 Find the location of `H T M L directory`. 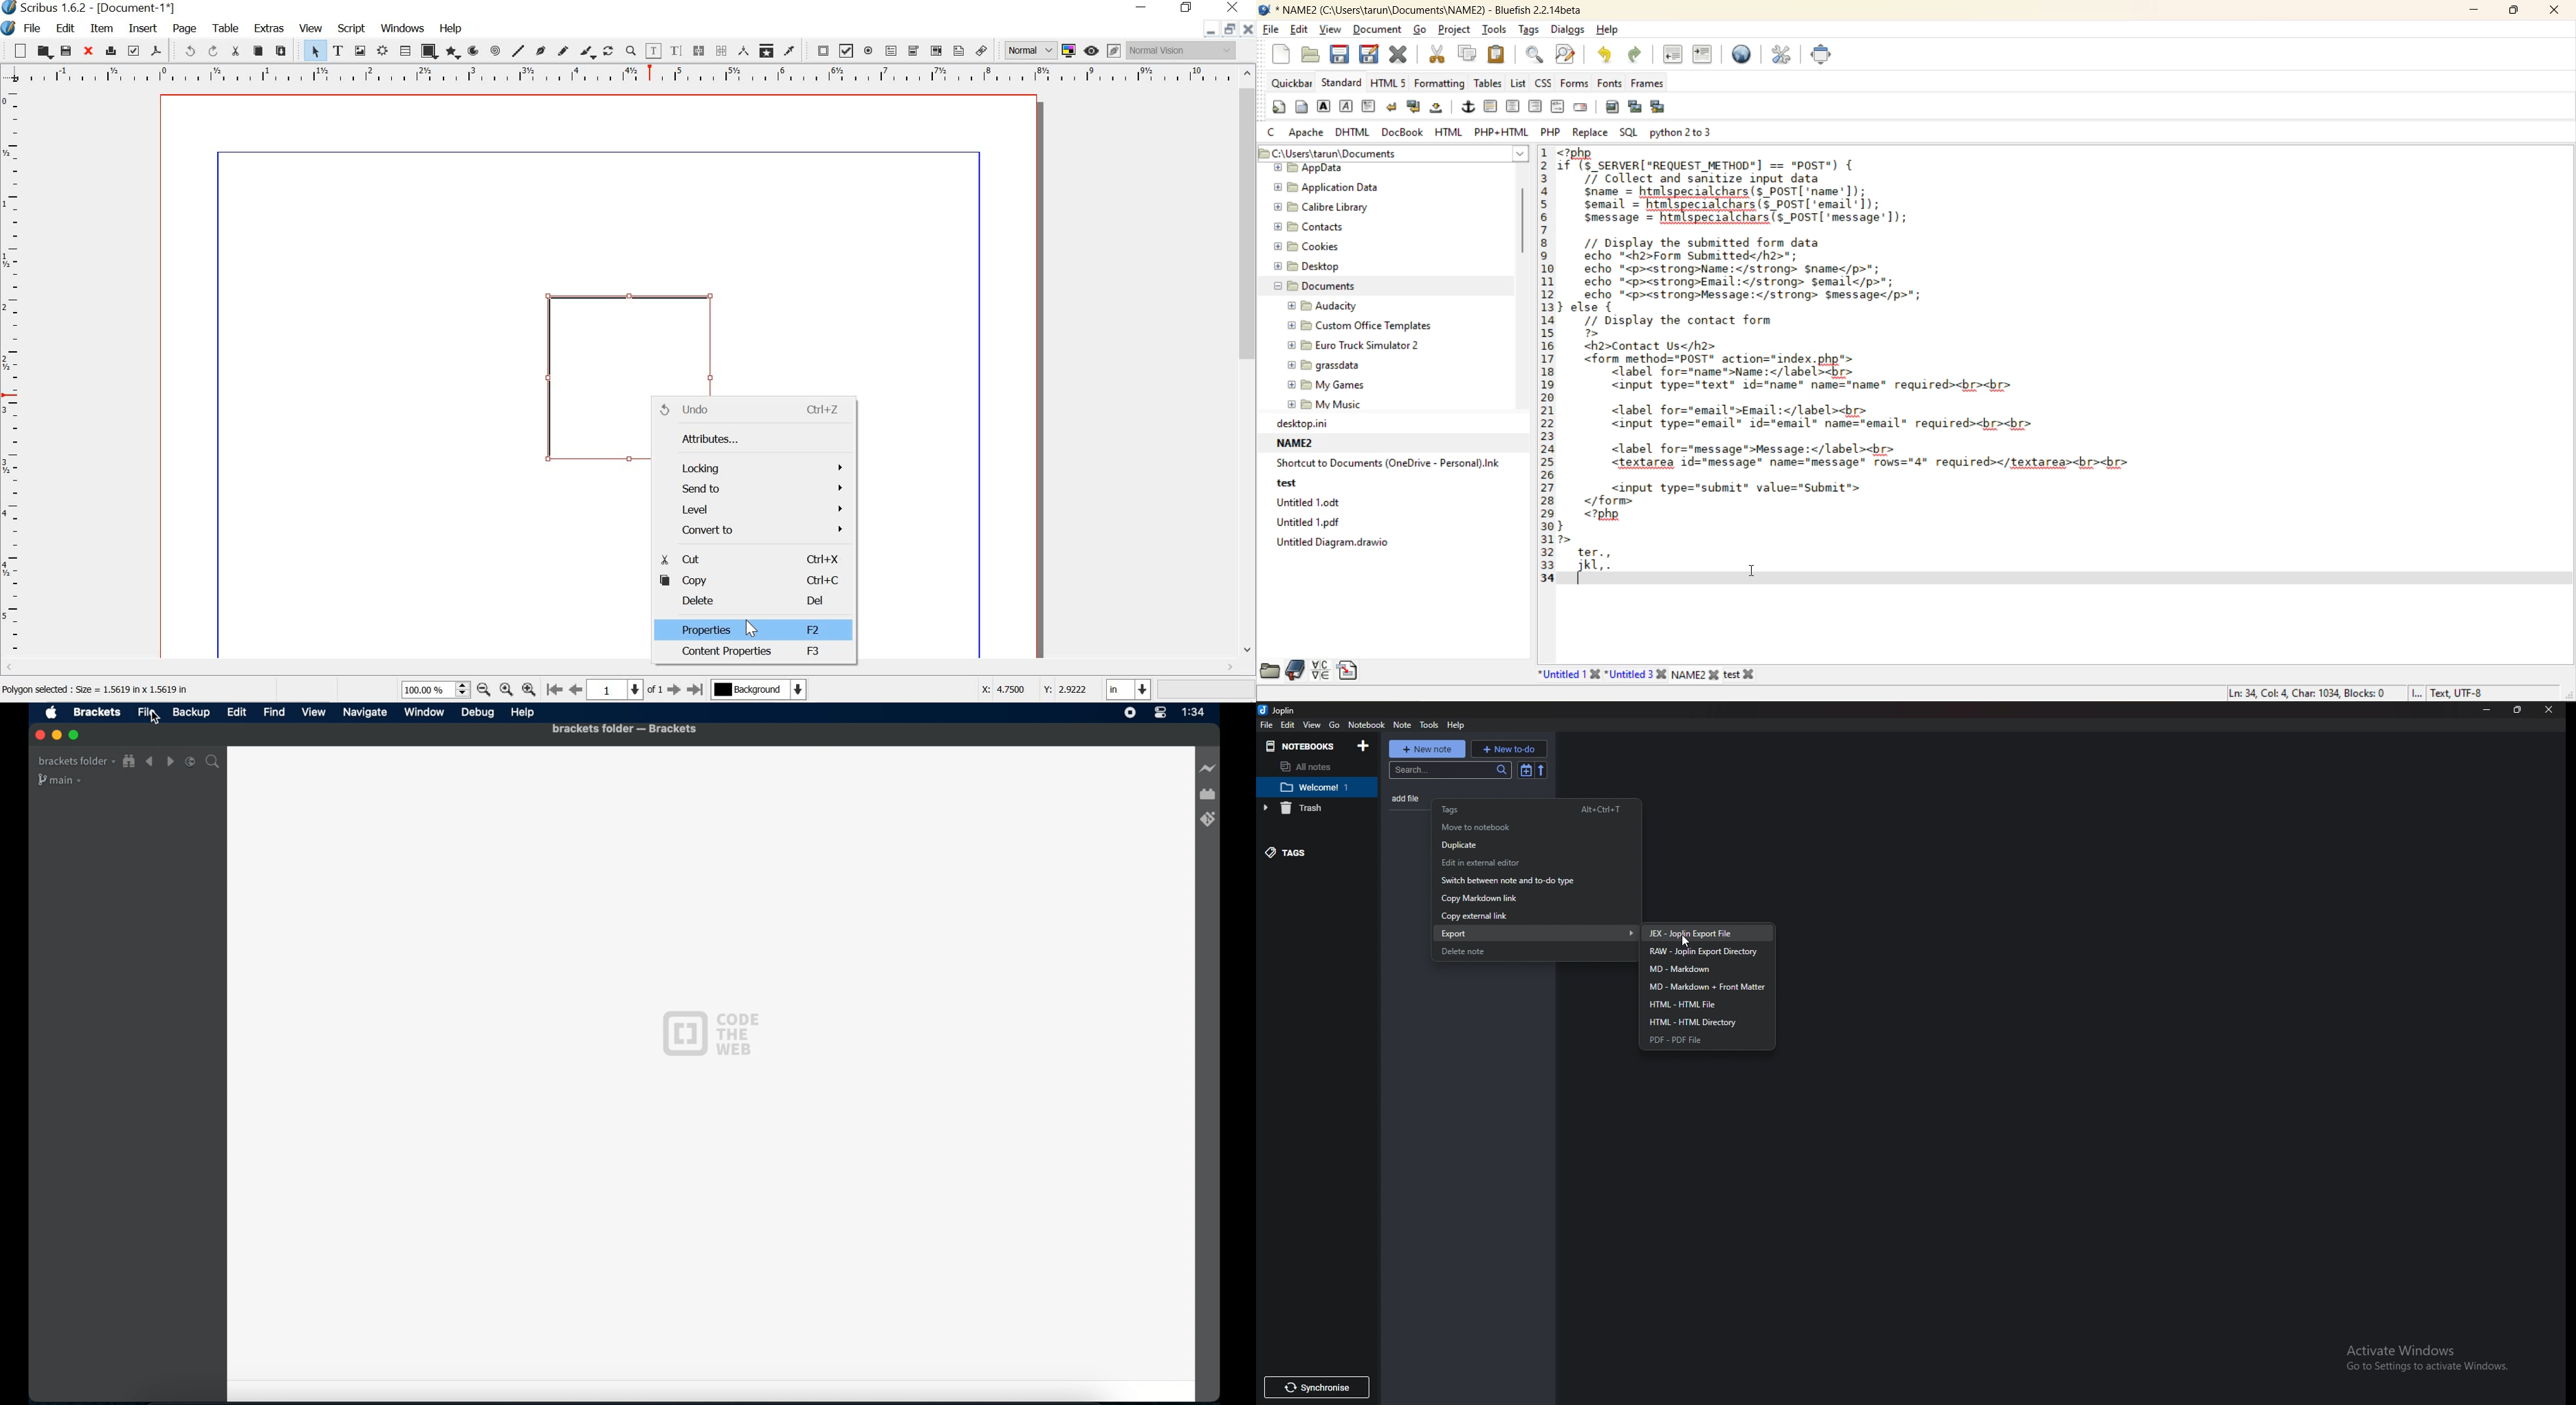

H T M L directory is located at coordinates (1706, 1022).